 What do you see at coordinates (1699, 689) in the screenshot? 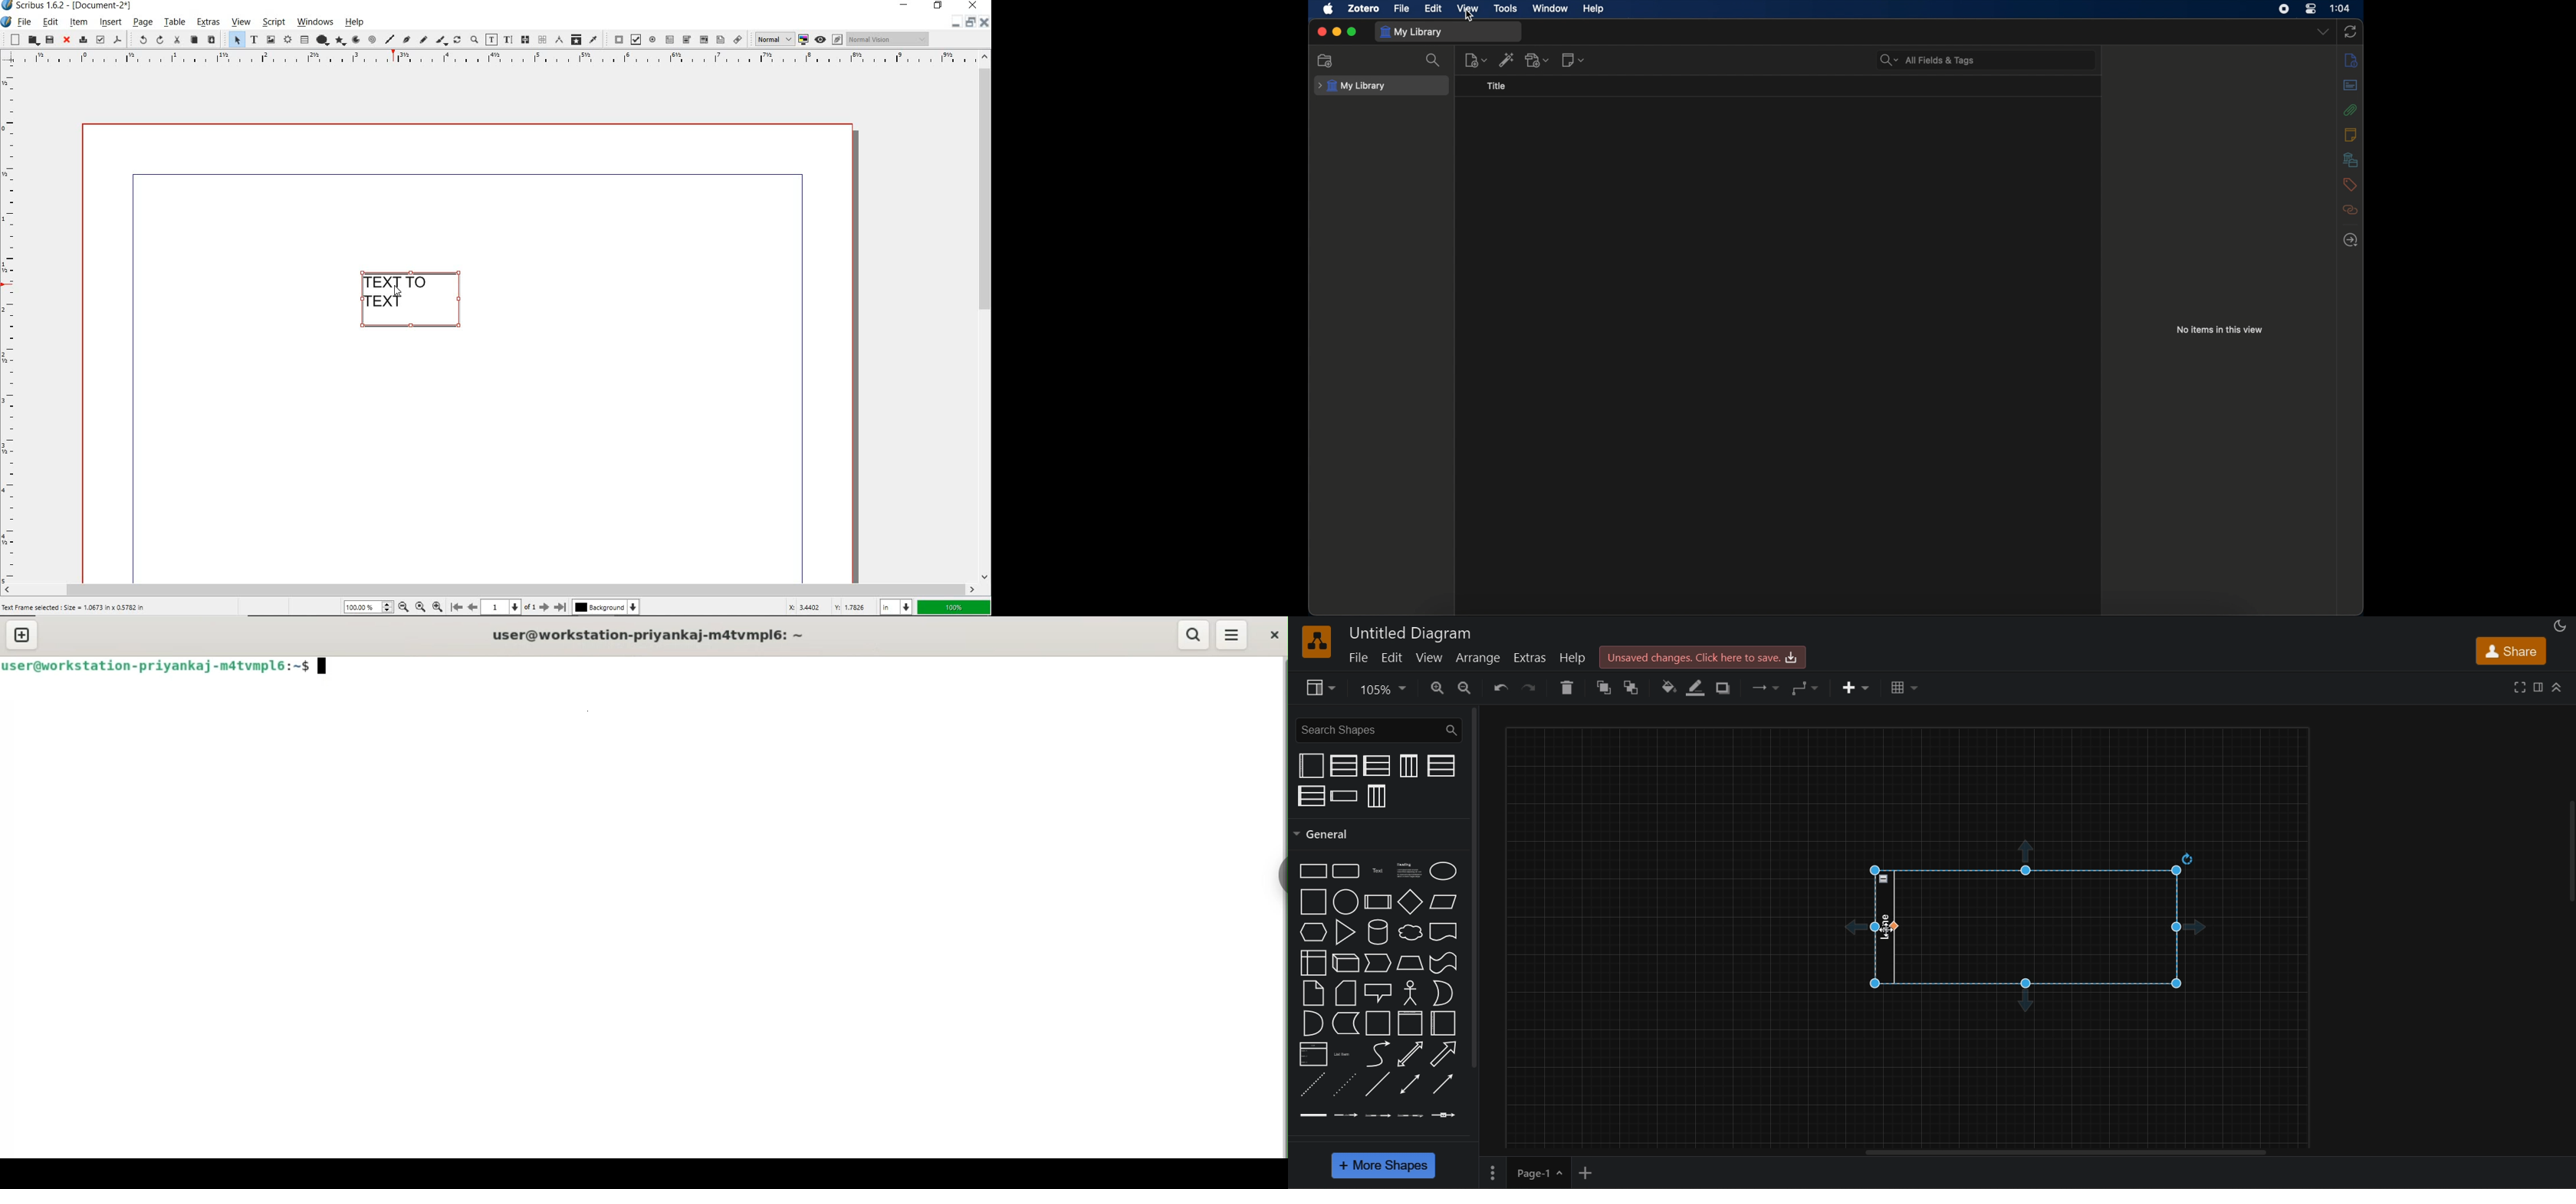
I see `line color` at bounding box center [1699, 689].